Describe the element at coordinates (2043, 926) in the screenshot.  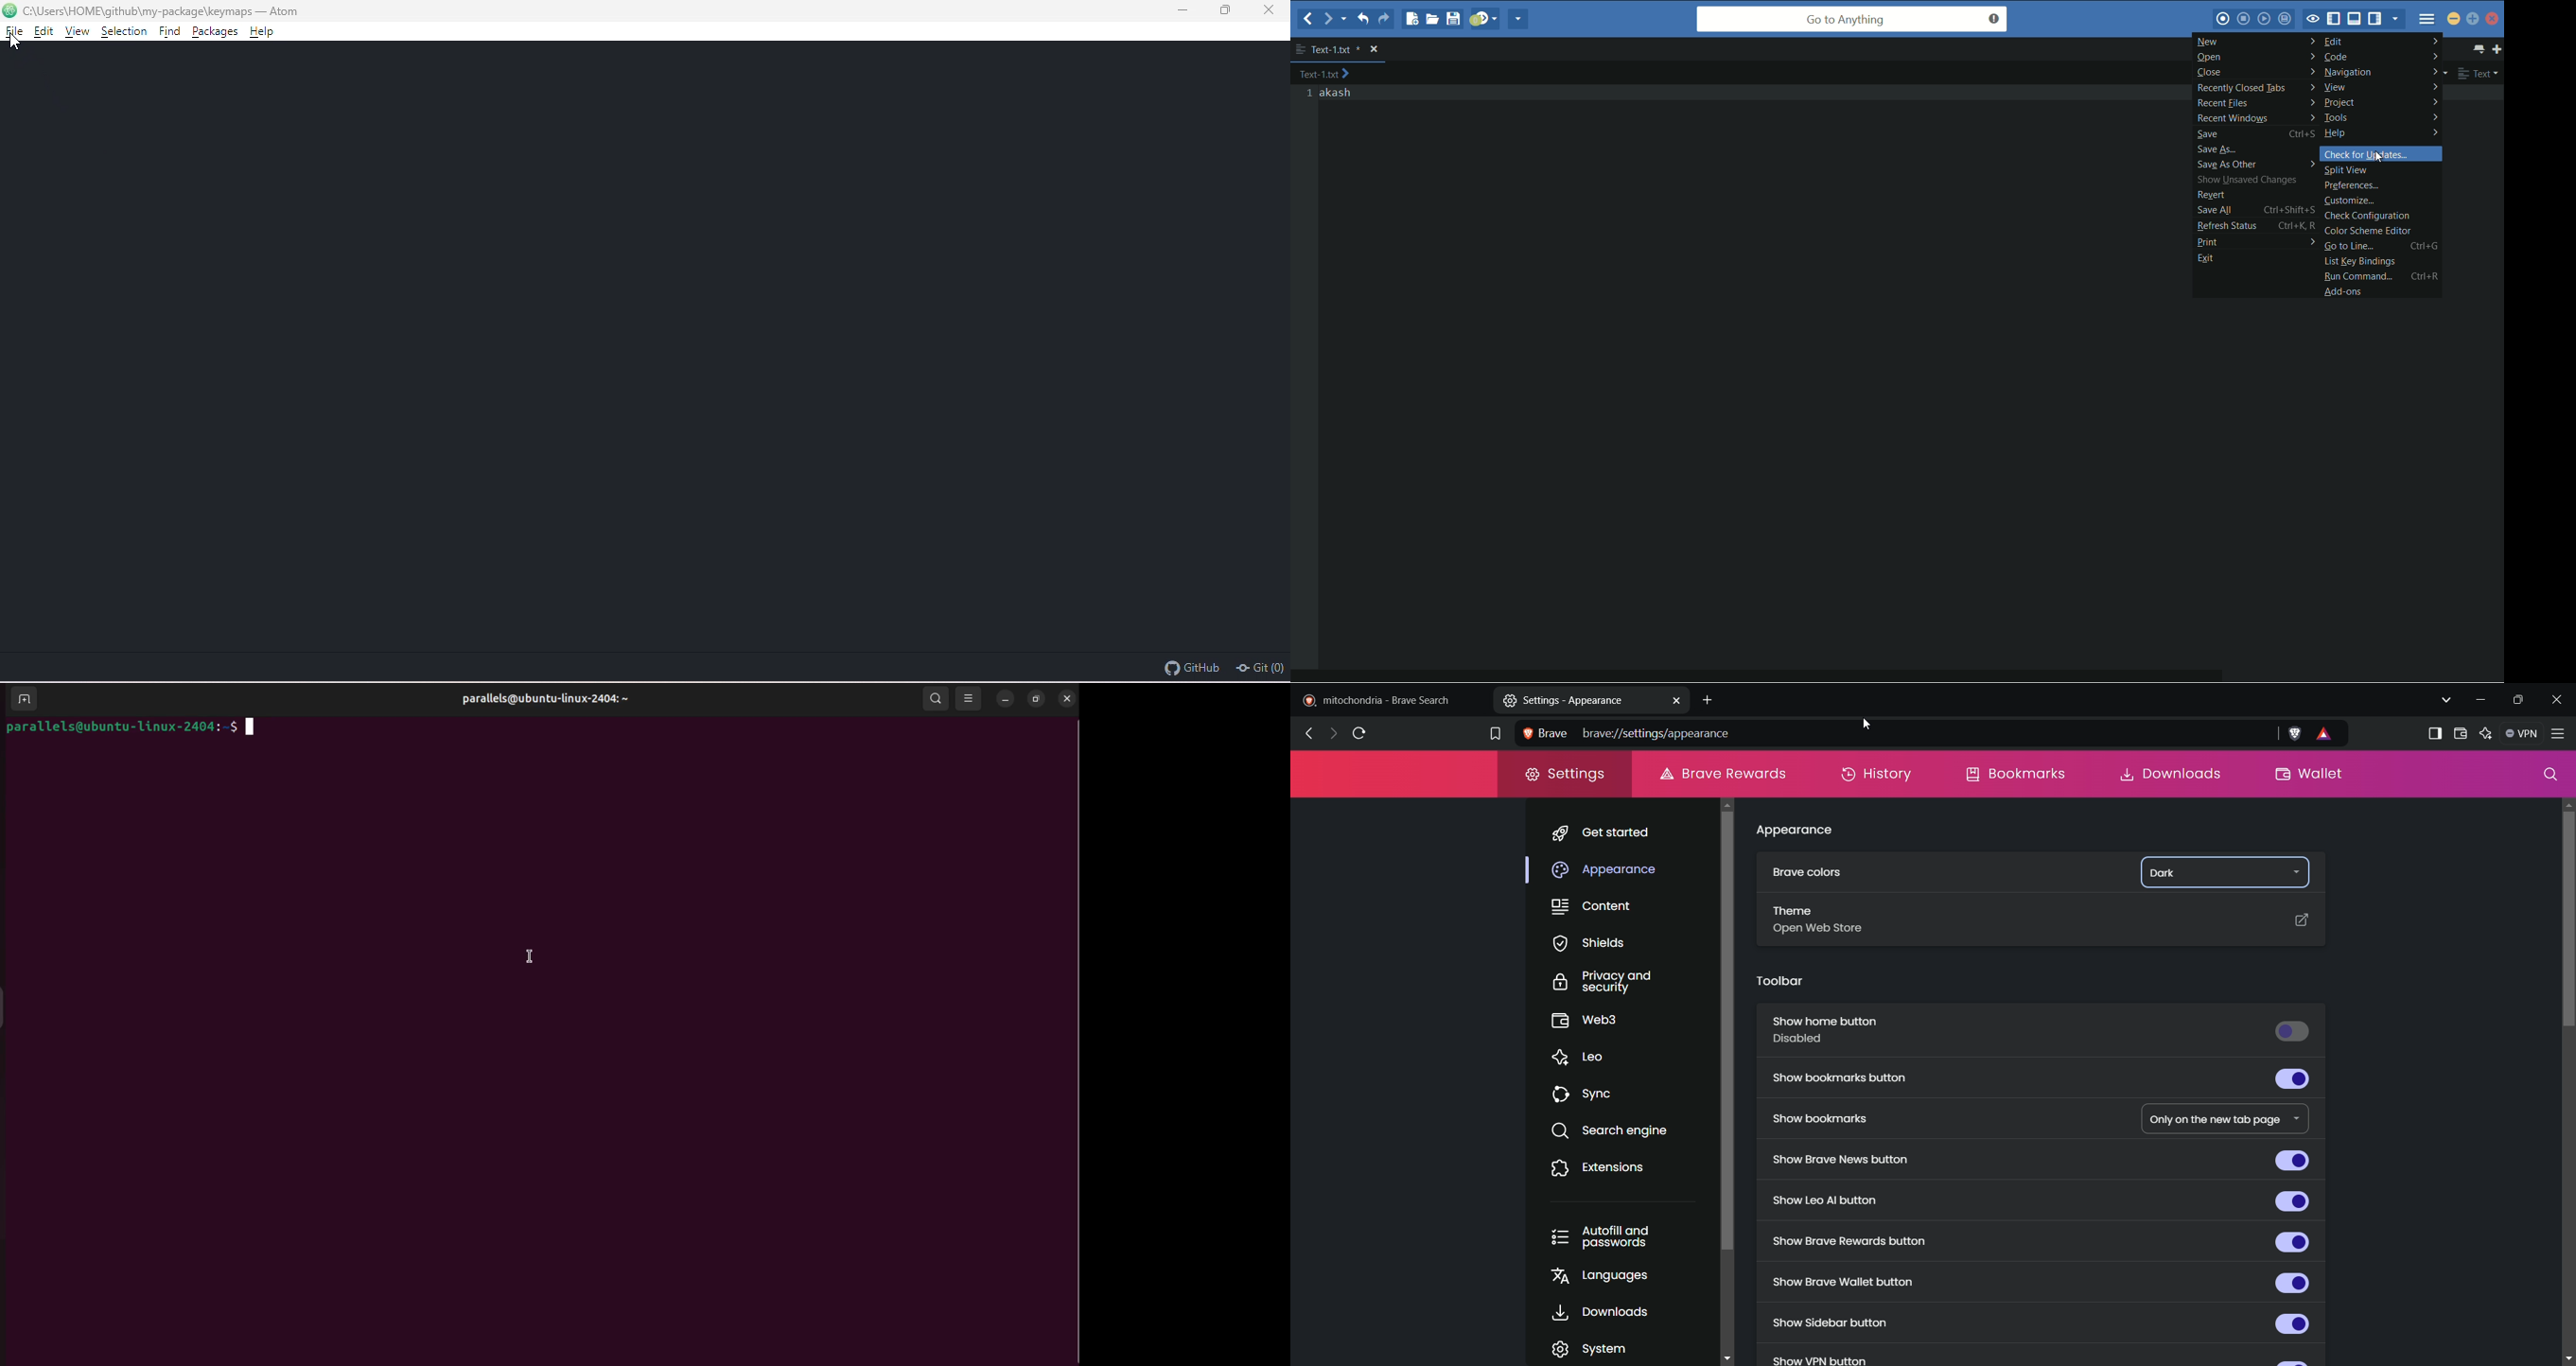
I see `theme open web store` at that location.